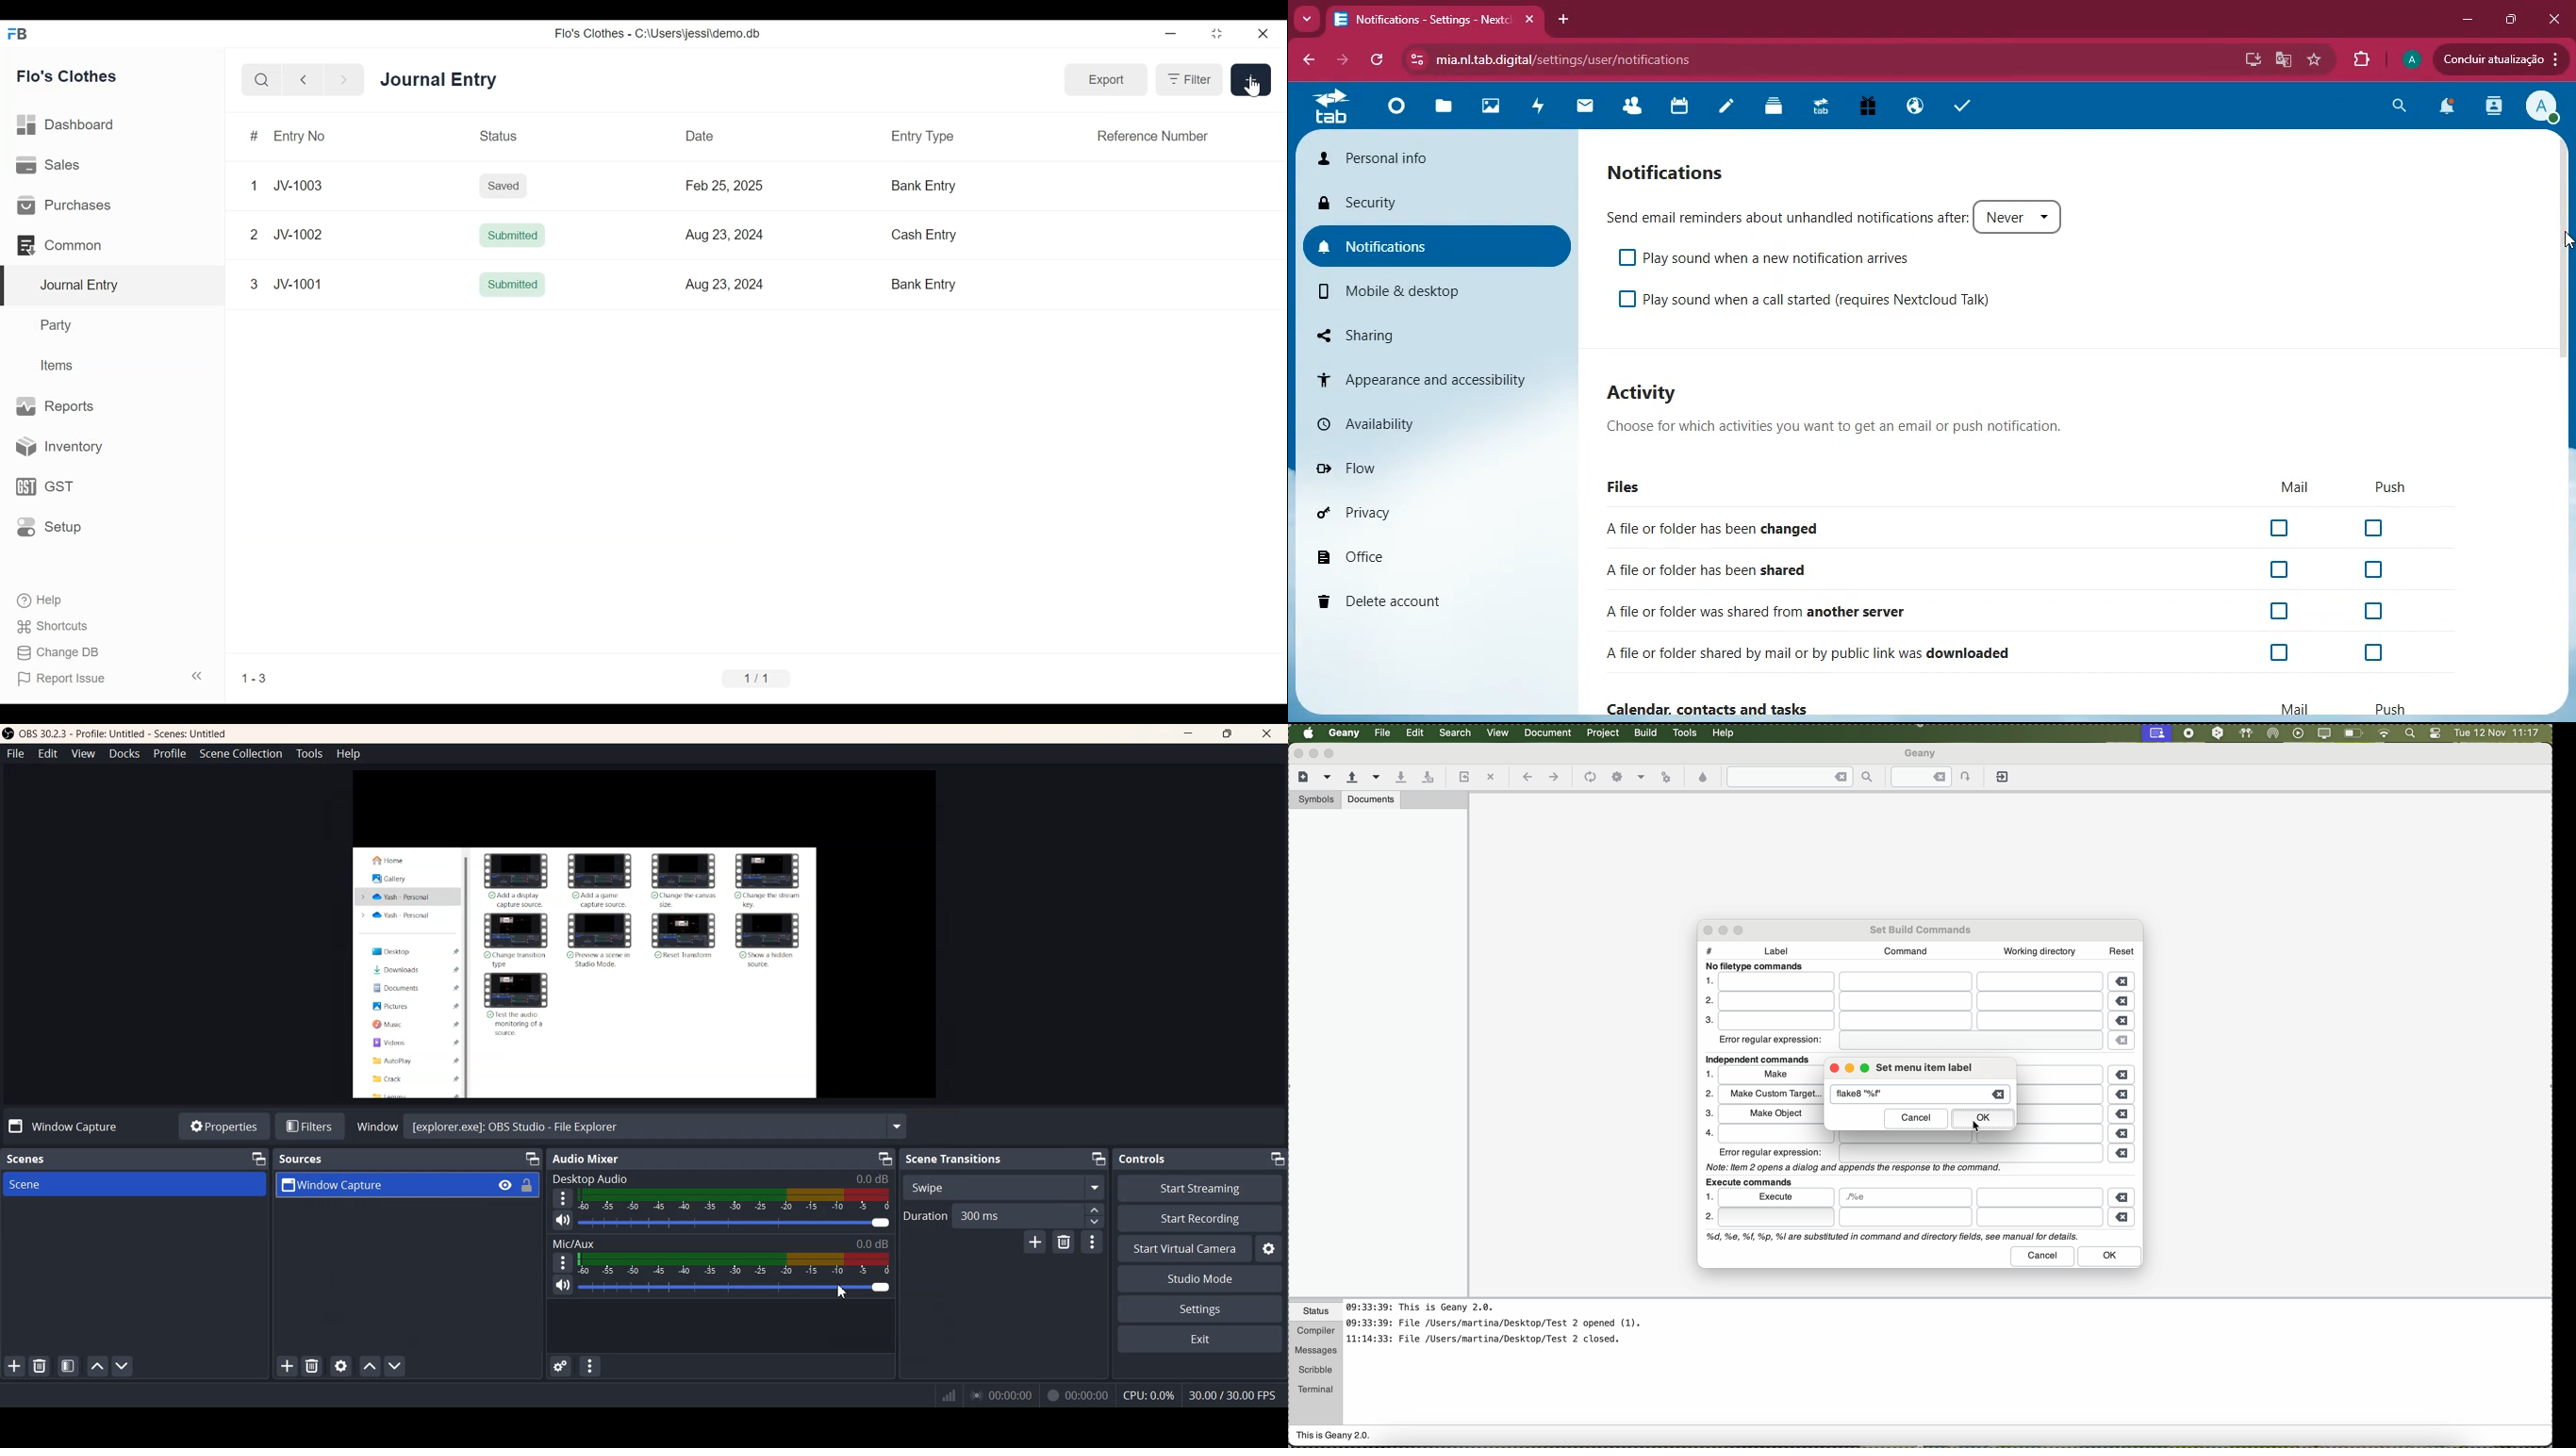 This screenshot has width=2576, height=1456. I want to click on Frappe Books Desktop Icon, so click(18, 34).